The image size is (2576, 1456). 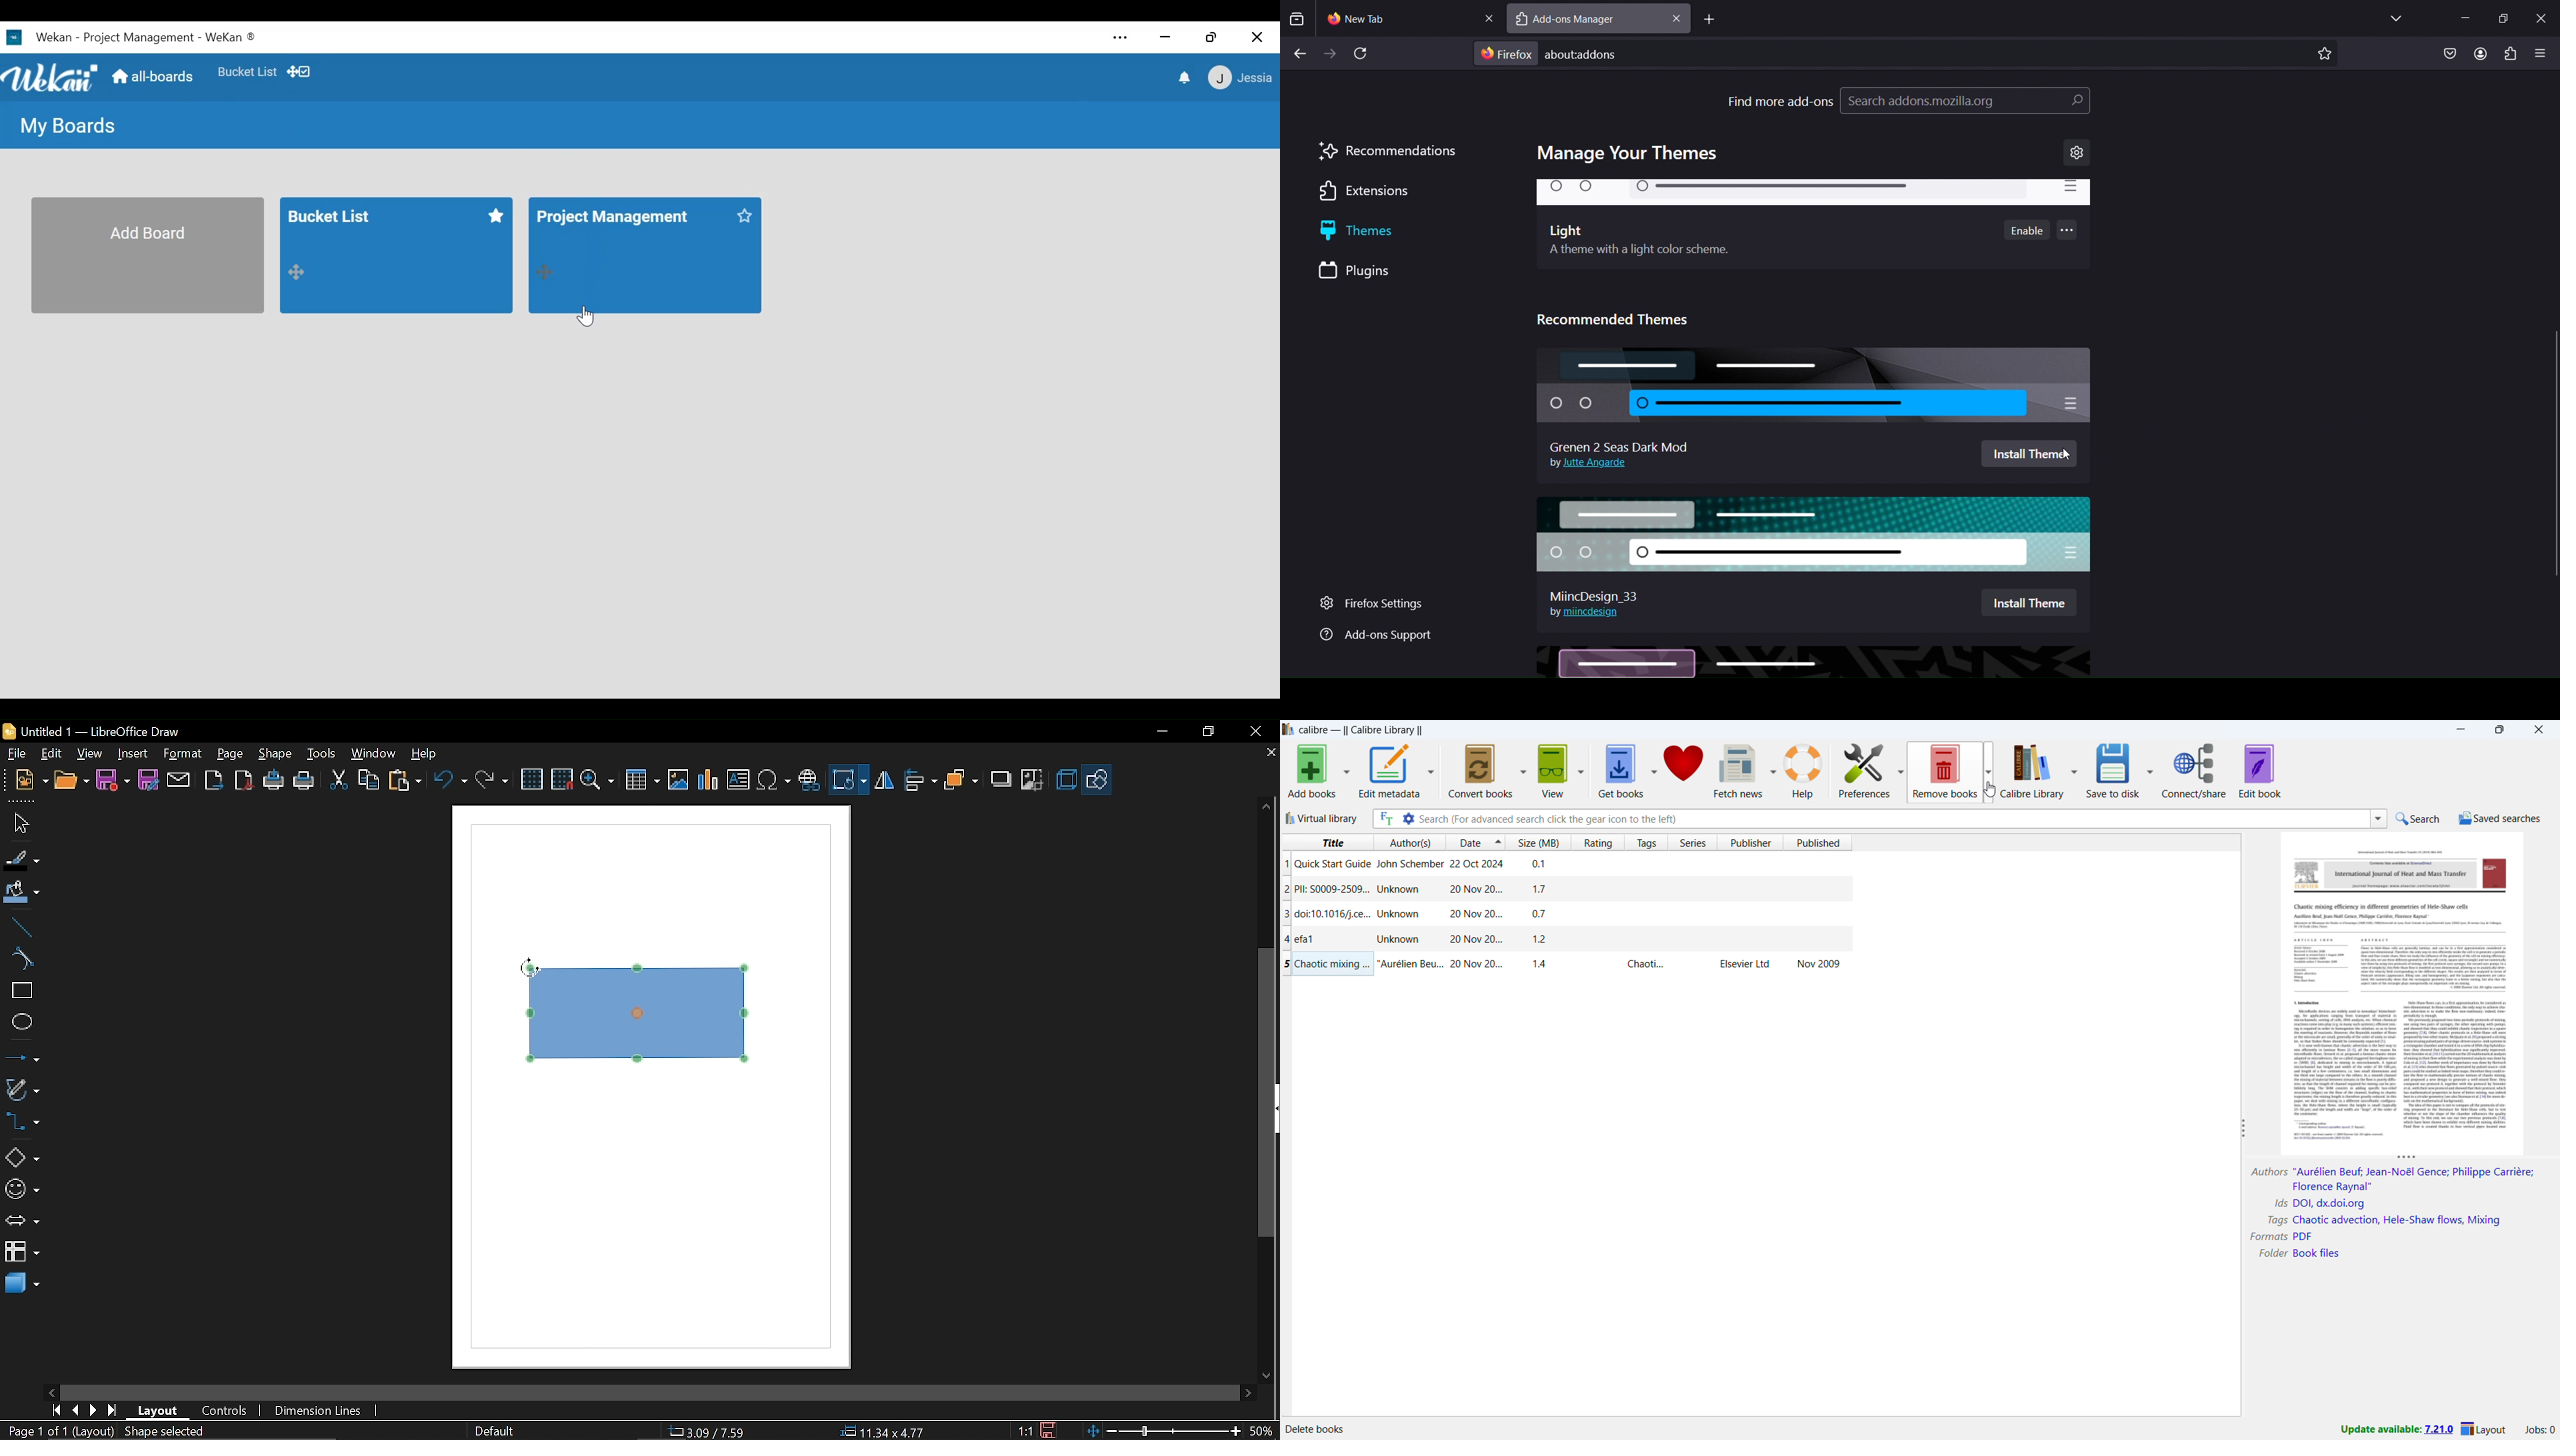 What do you see at coordinates (2503, 17) in the screenshot?
I see `restore windowss` at bounding box center [2503, 17].